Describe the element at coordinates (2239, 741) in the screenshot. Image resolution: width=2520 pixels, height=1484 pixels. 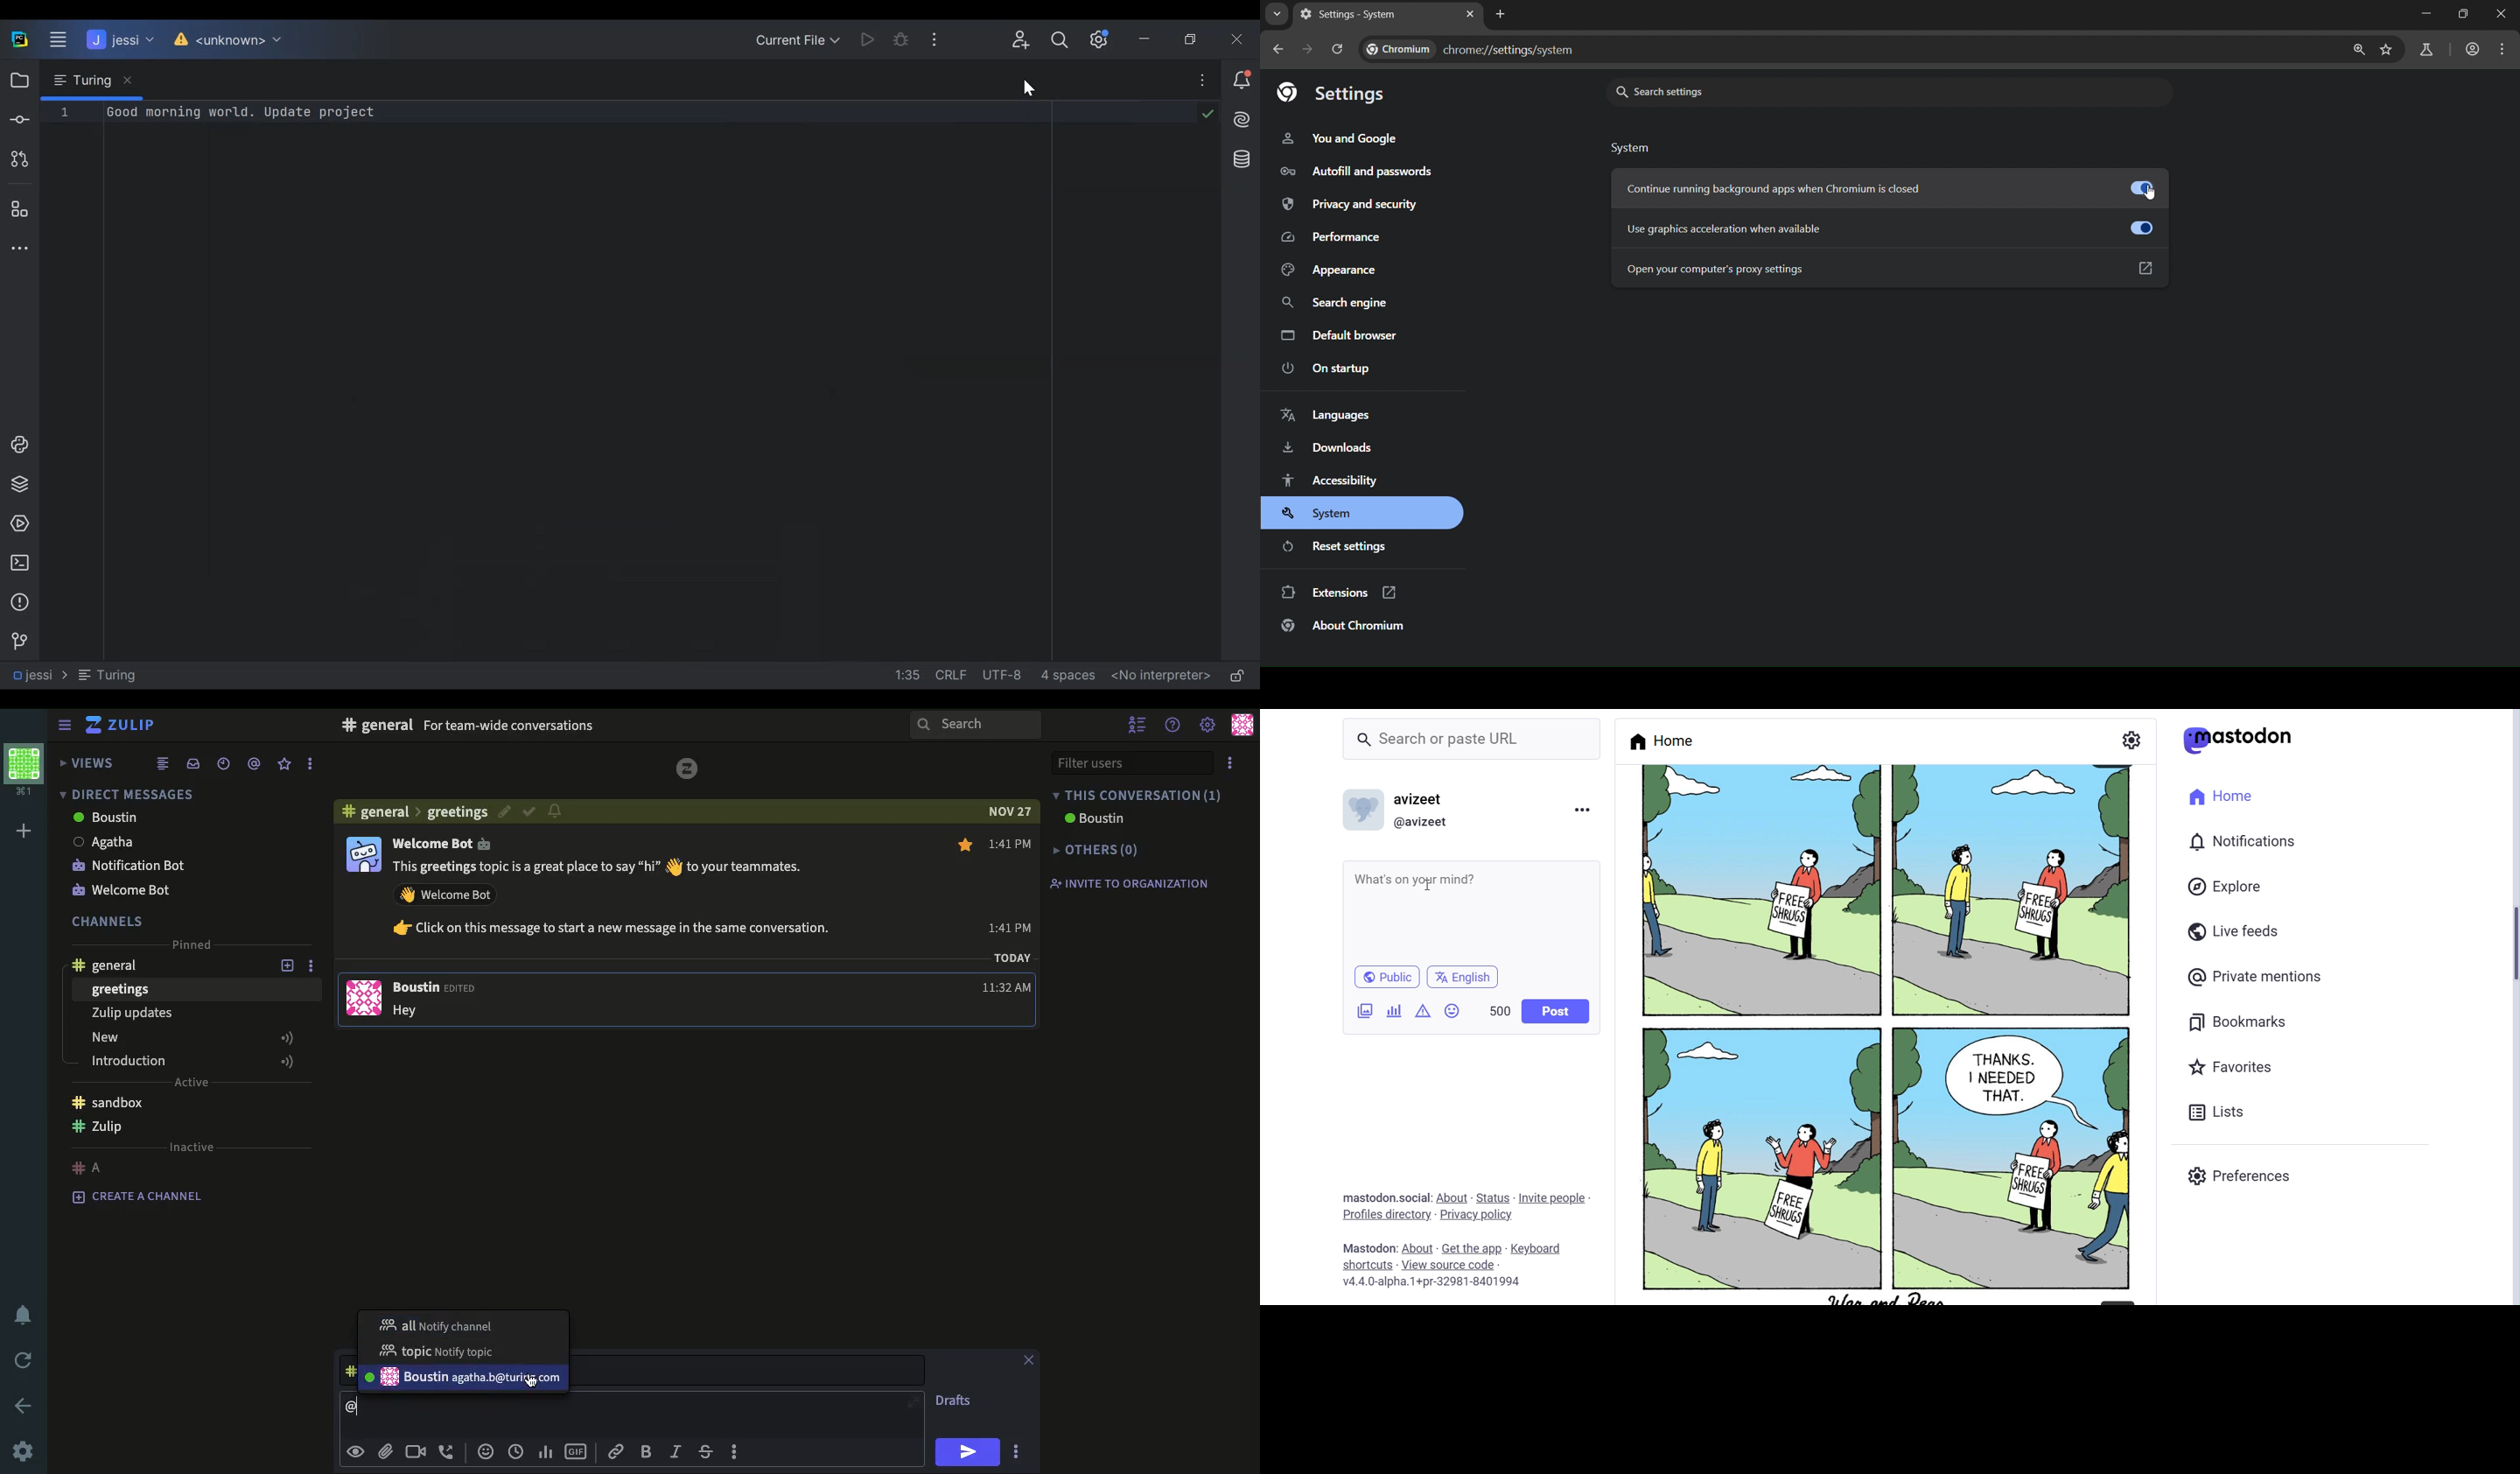
I see `Logo` at that location.